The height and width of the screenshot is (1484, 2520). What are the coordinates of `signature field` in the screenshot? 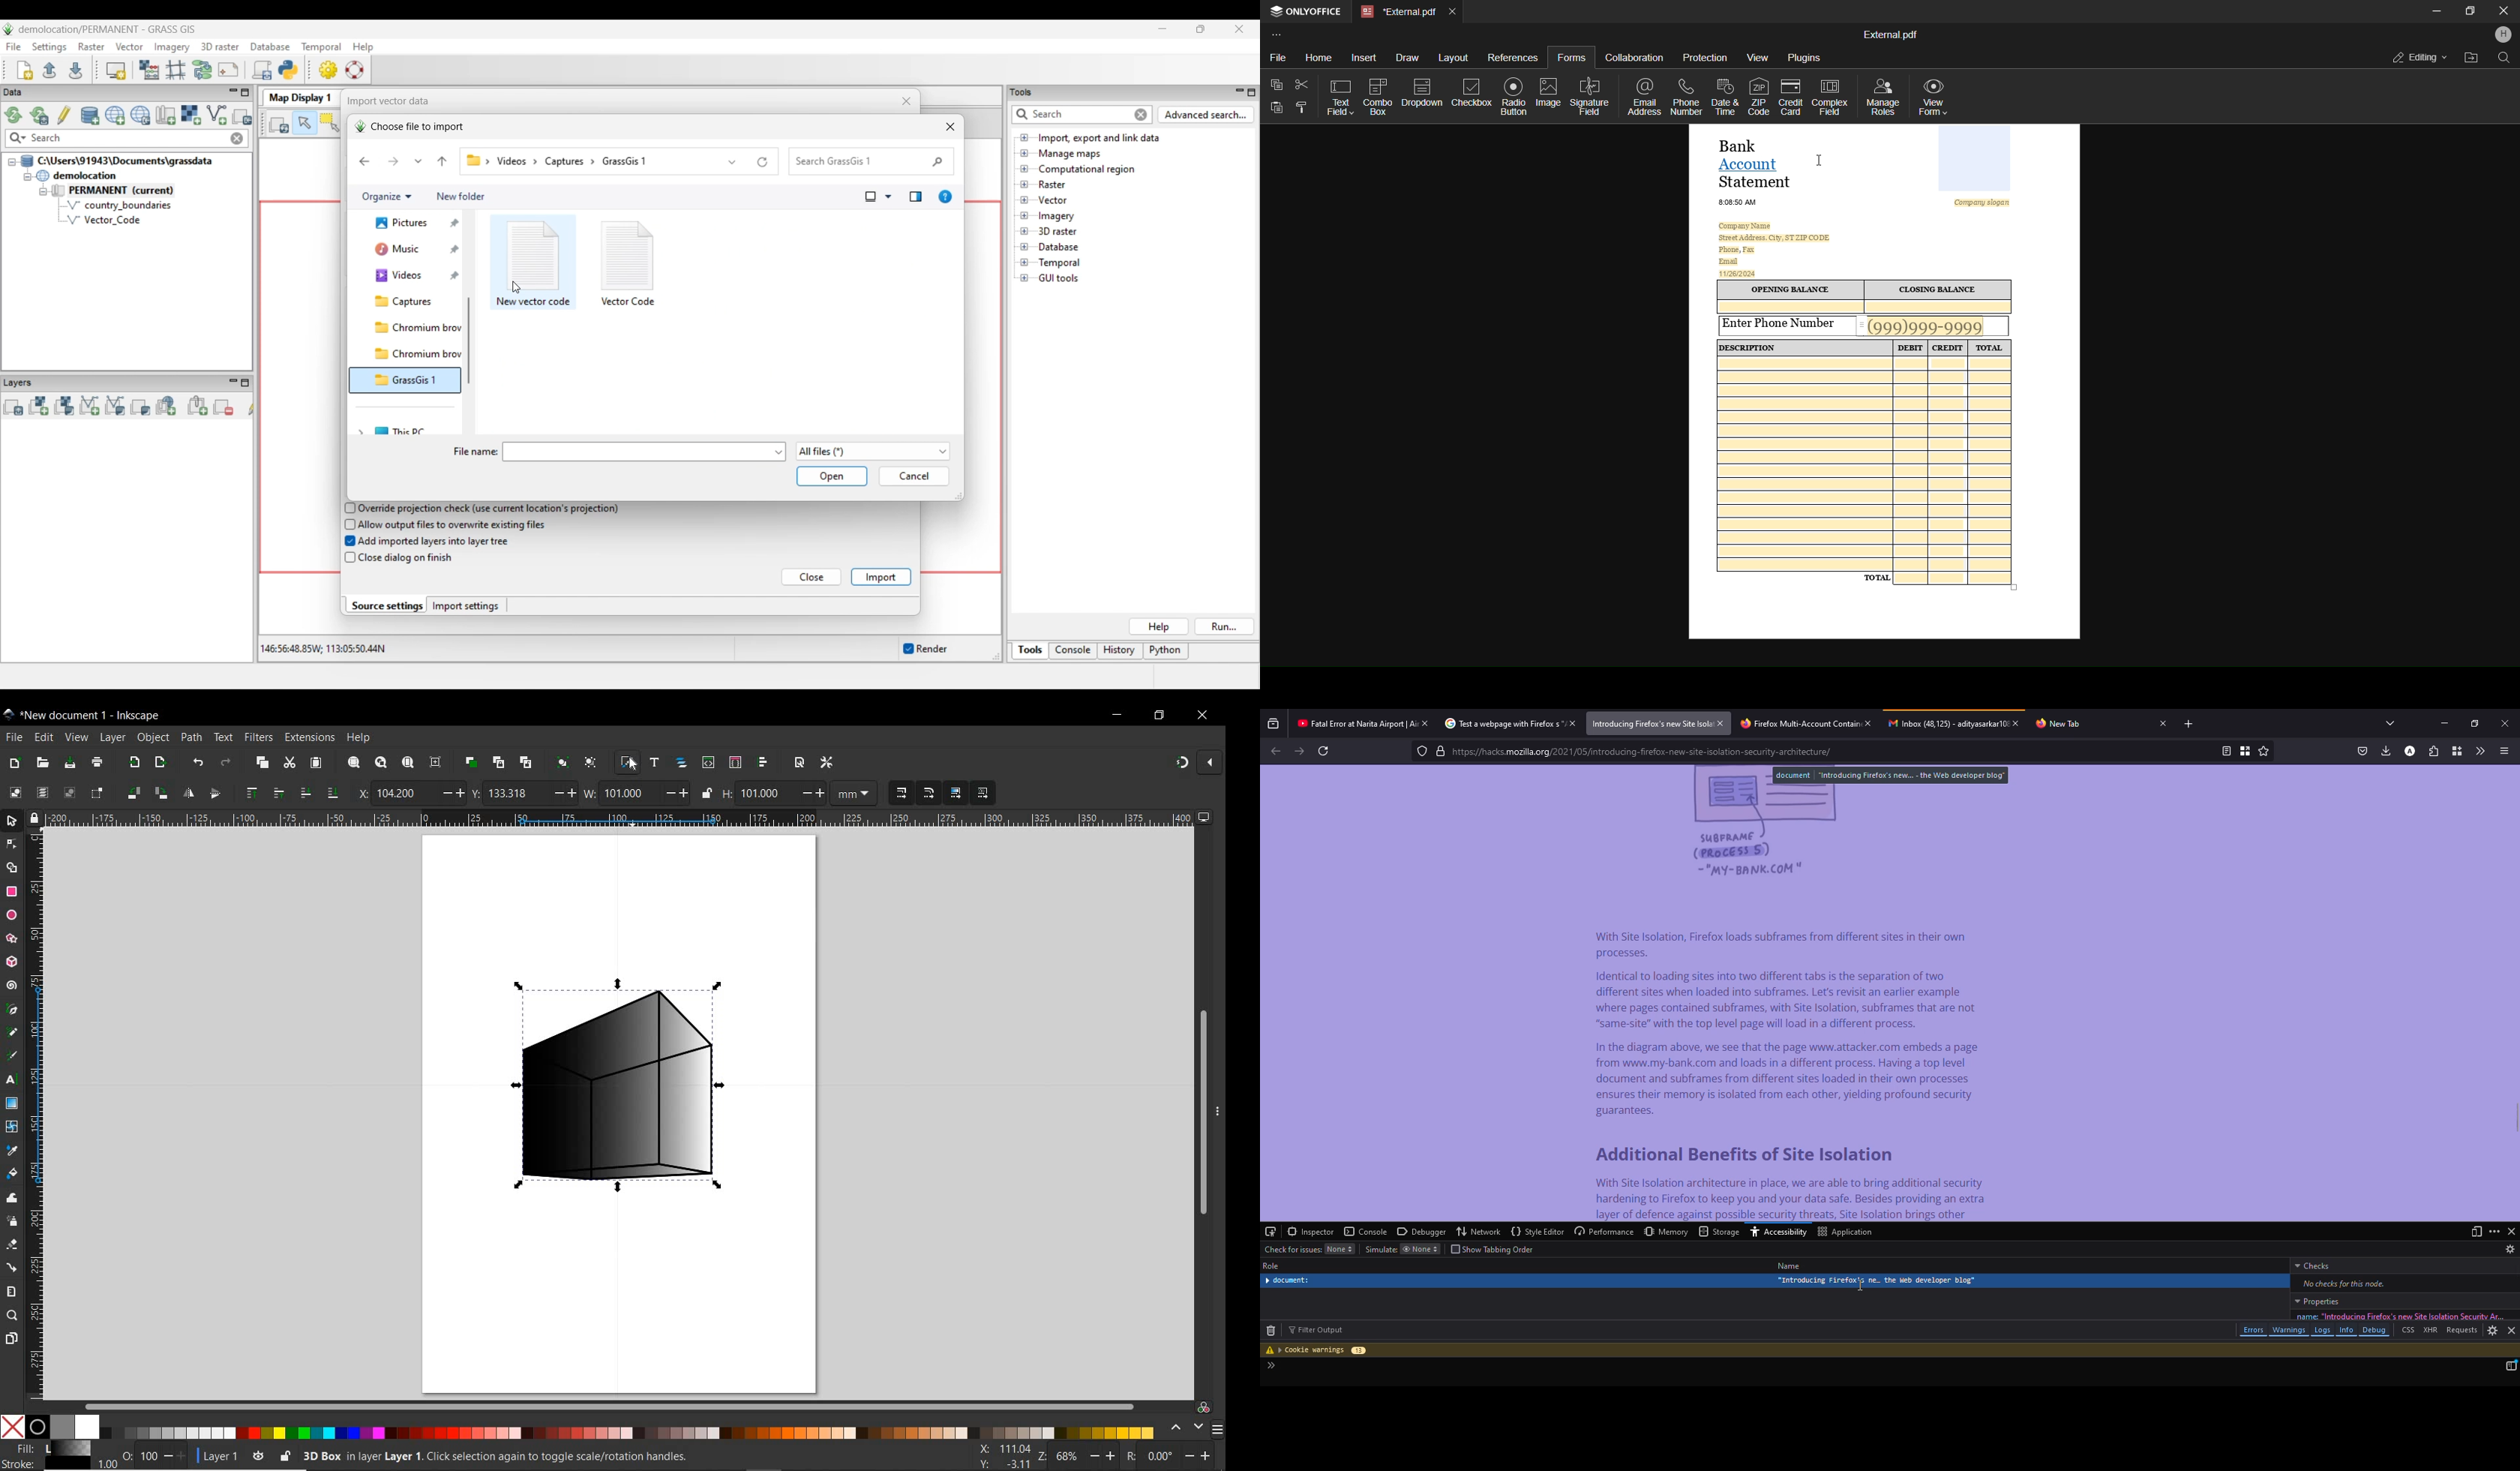 It's located at (1590, 96).